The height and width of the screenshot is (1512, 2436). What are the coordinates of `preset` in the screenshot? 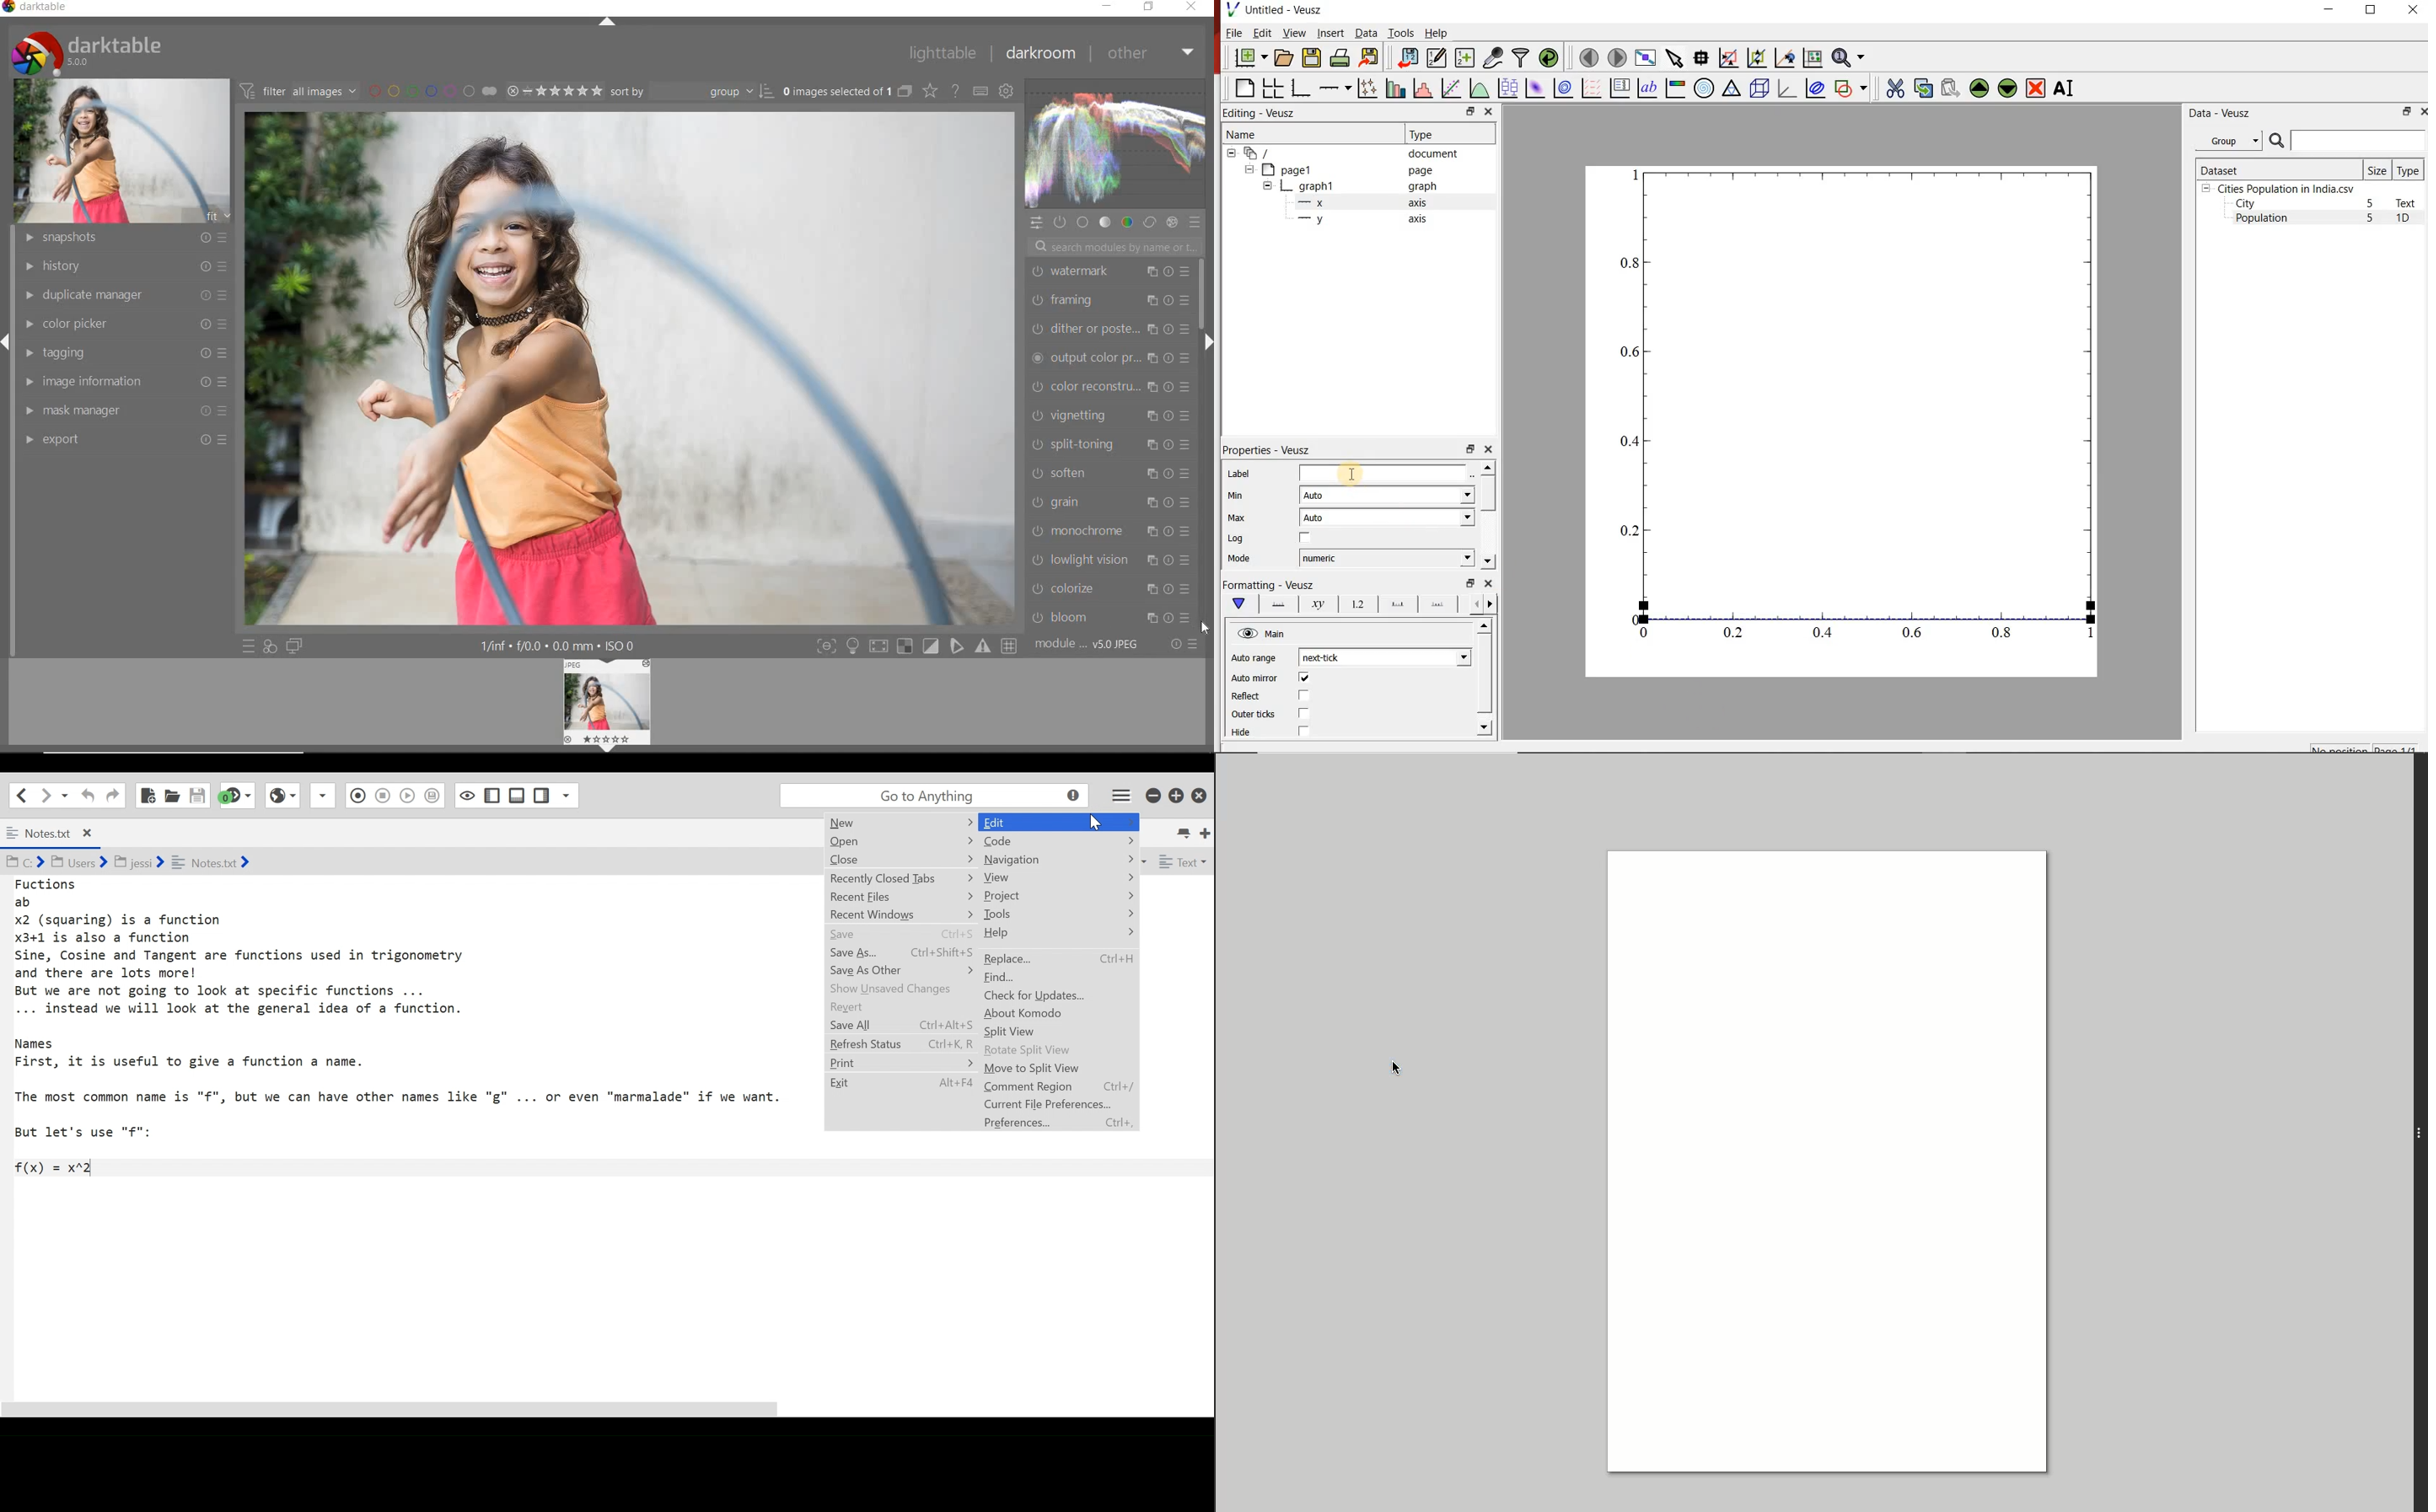 It's located at (1197, 225).